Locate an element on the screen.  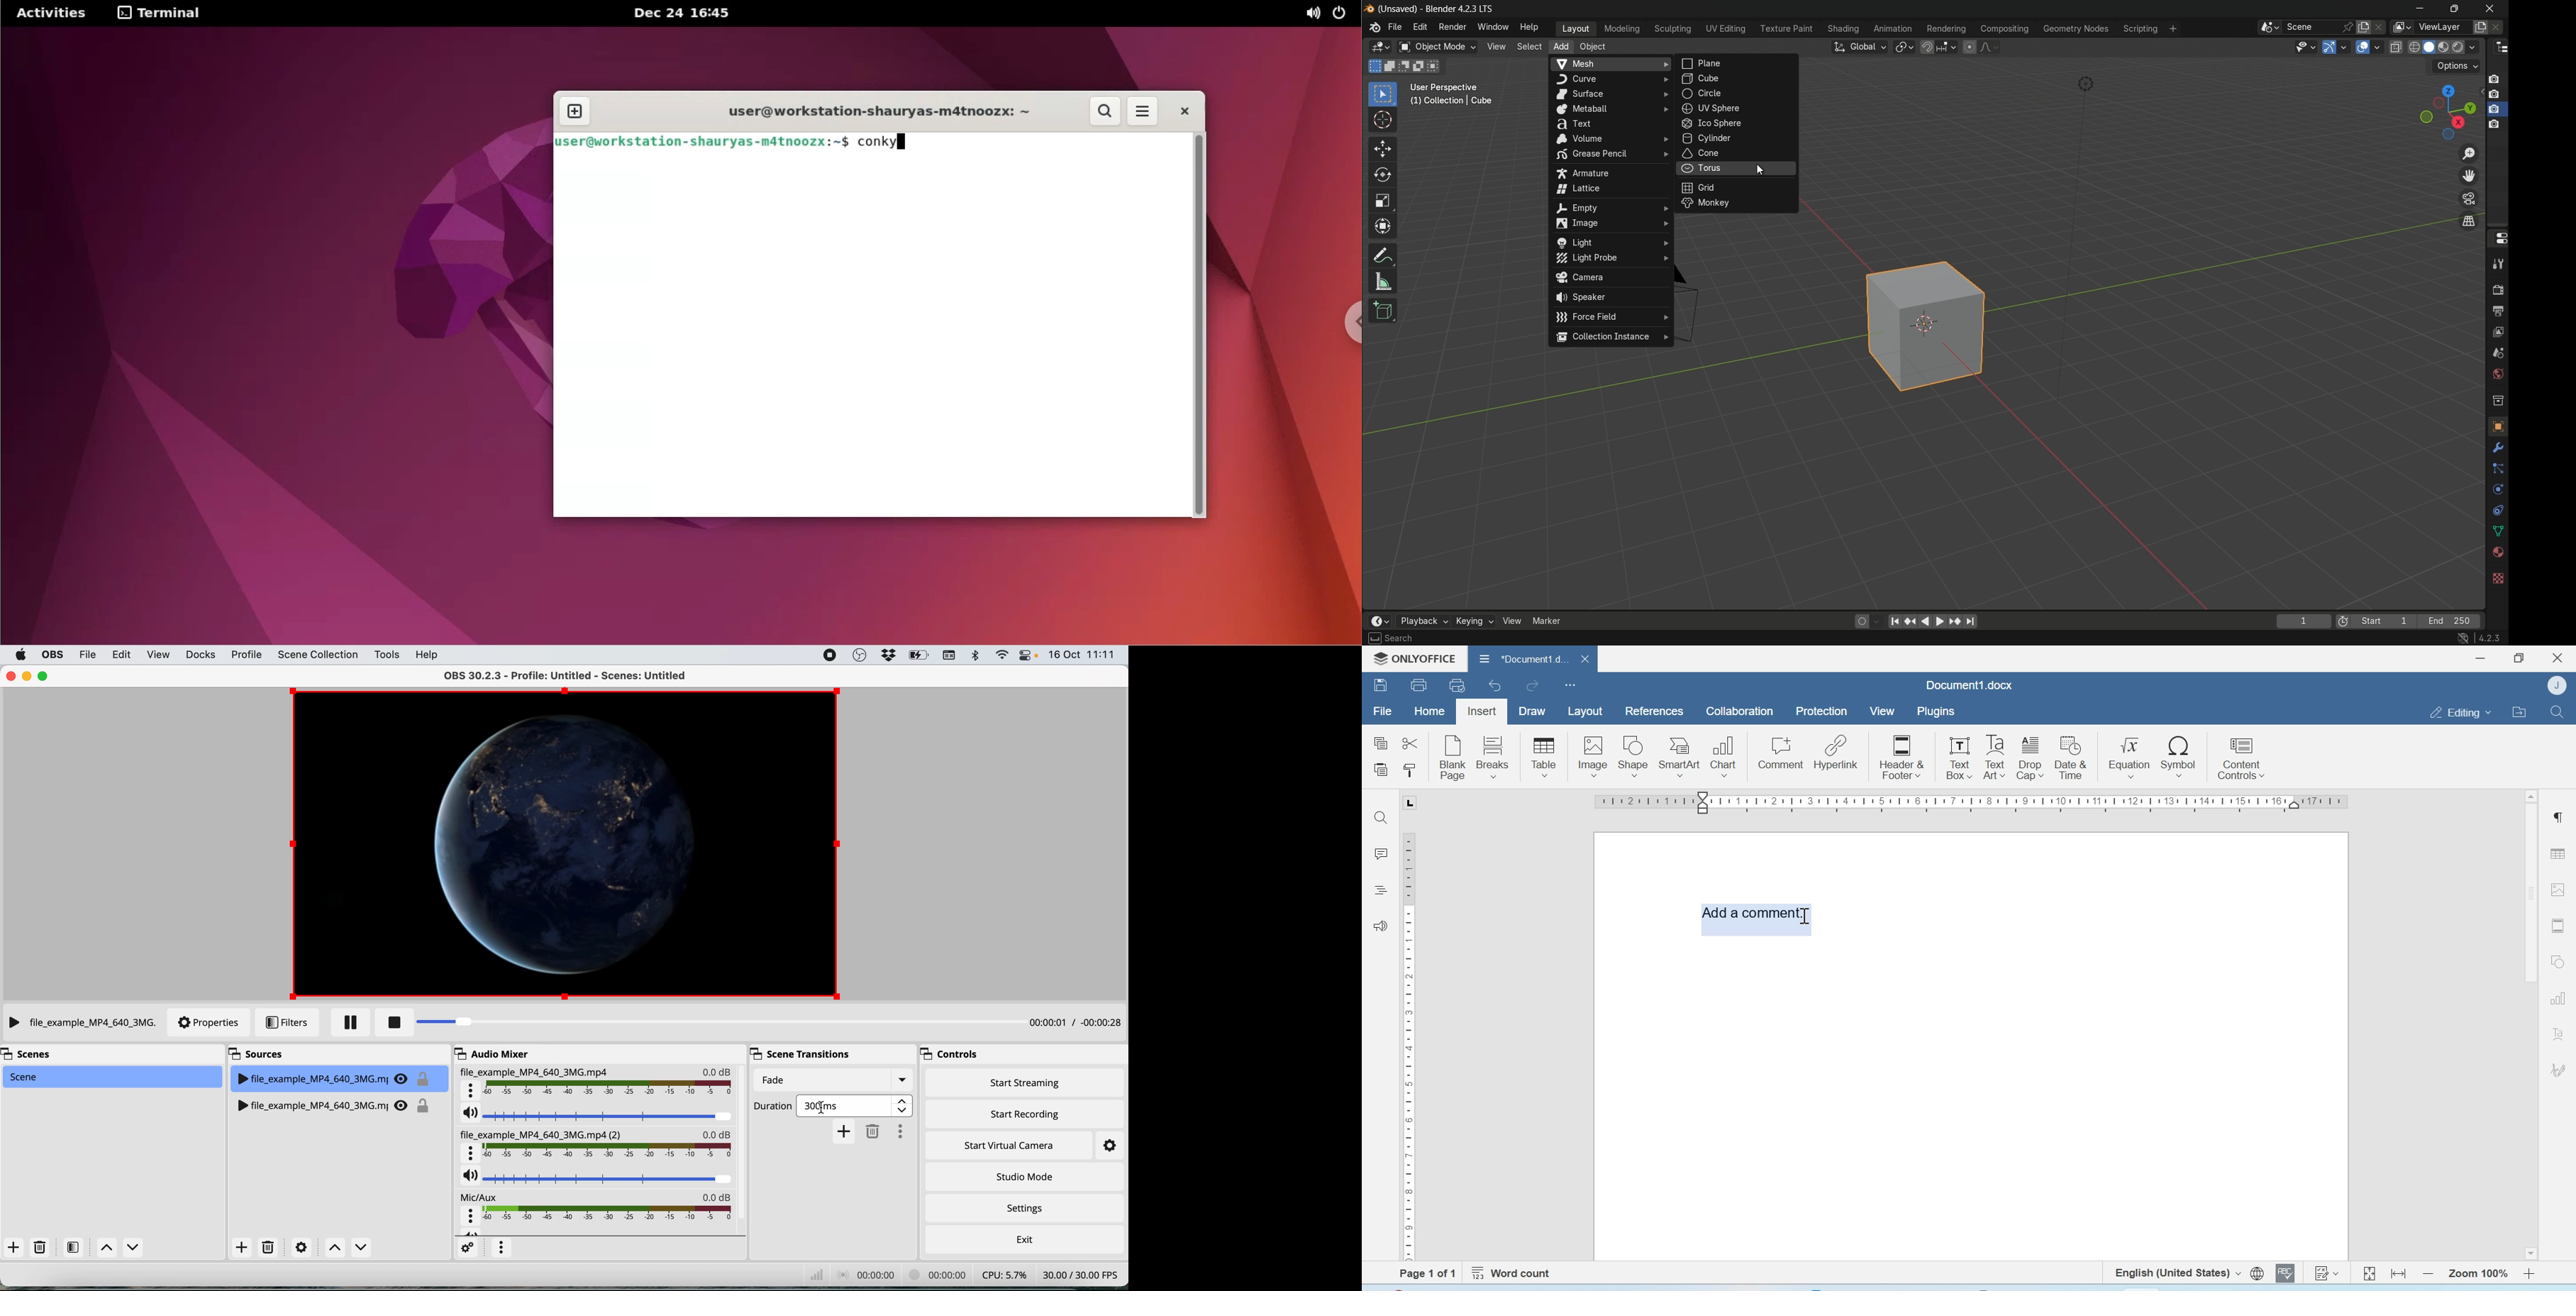
start streaming is located at coordinates (1029, 1085).